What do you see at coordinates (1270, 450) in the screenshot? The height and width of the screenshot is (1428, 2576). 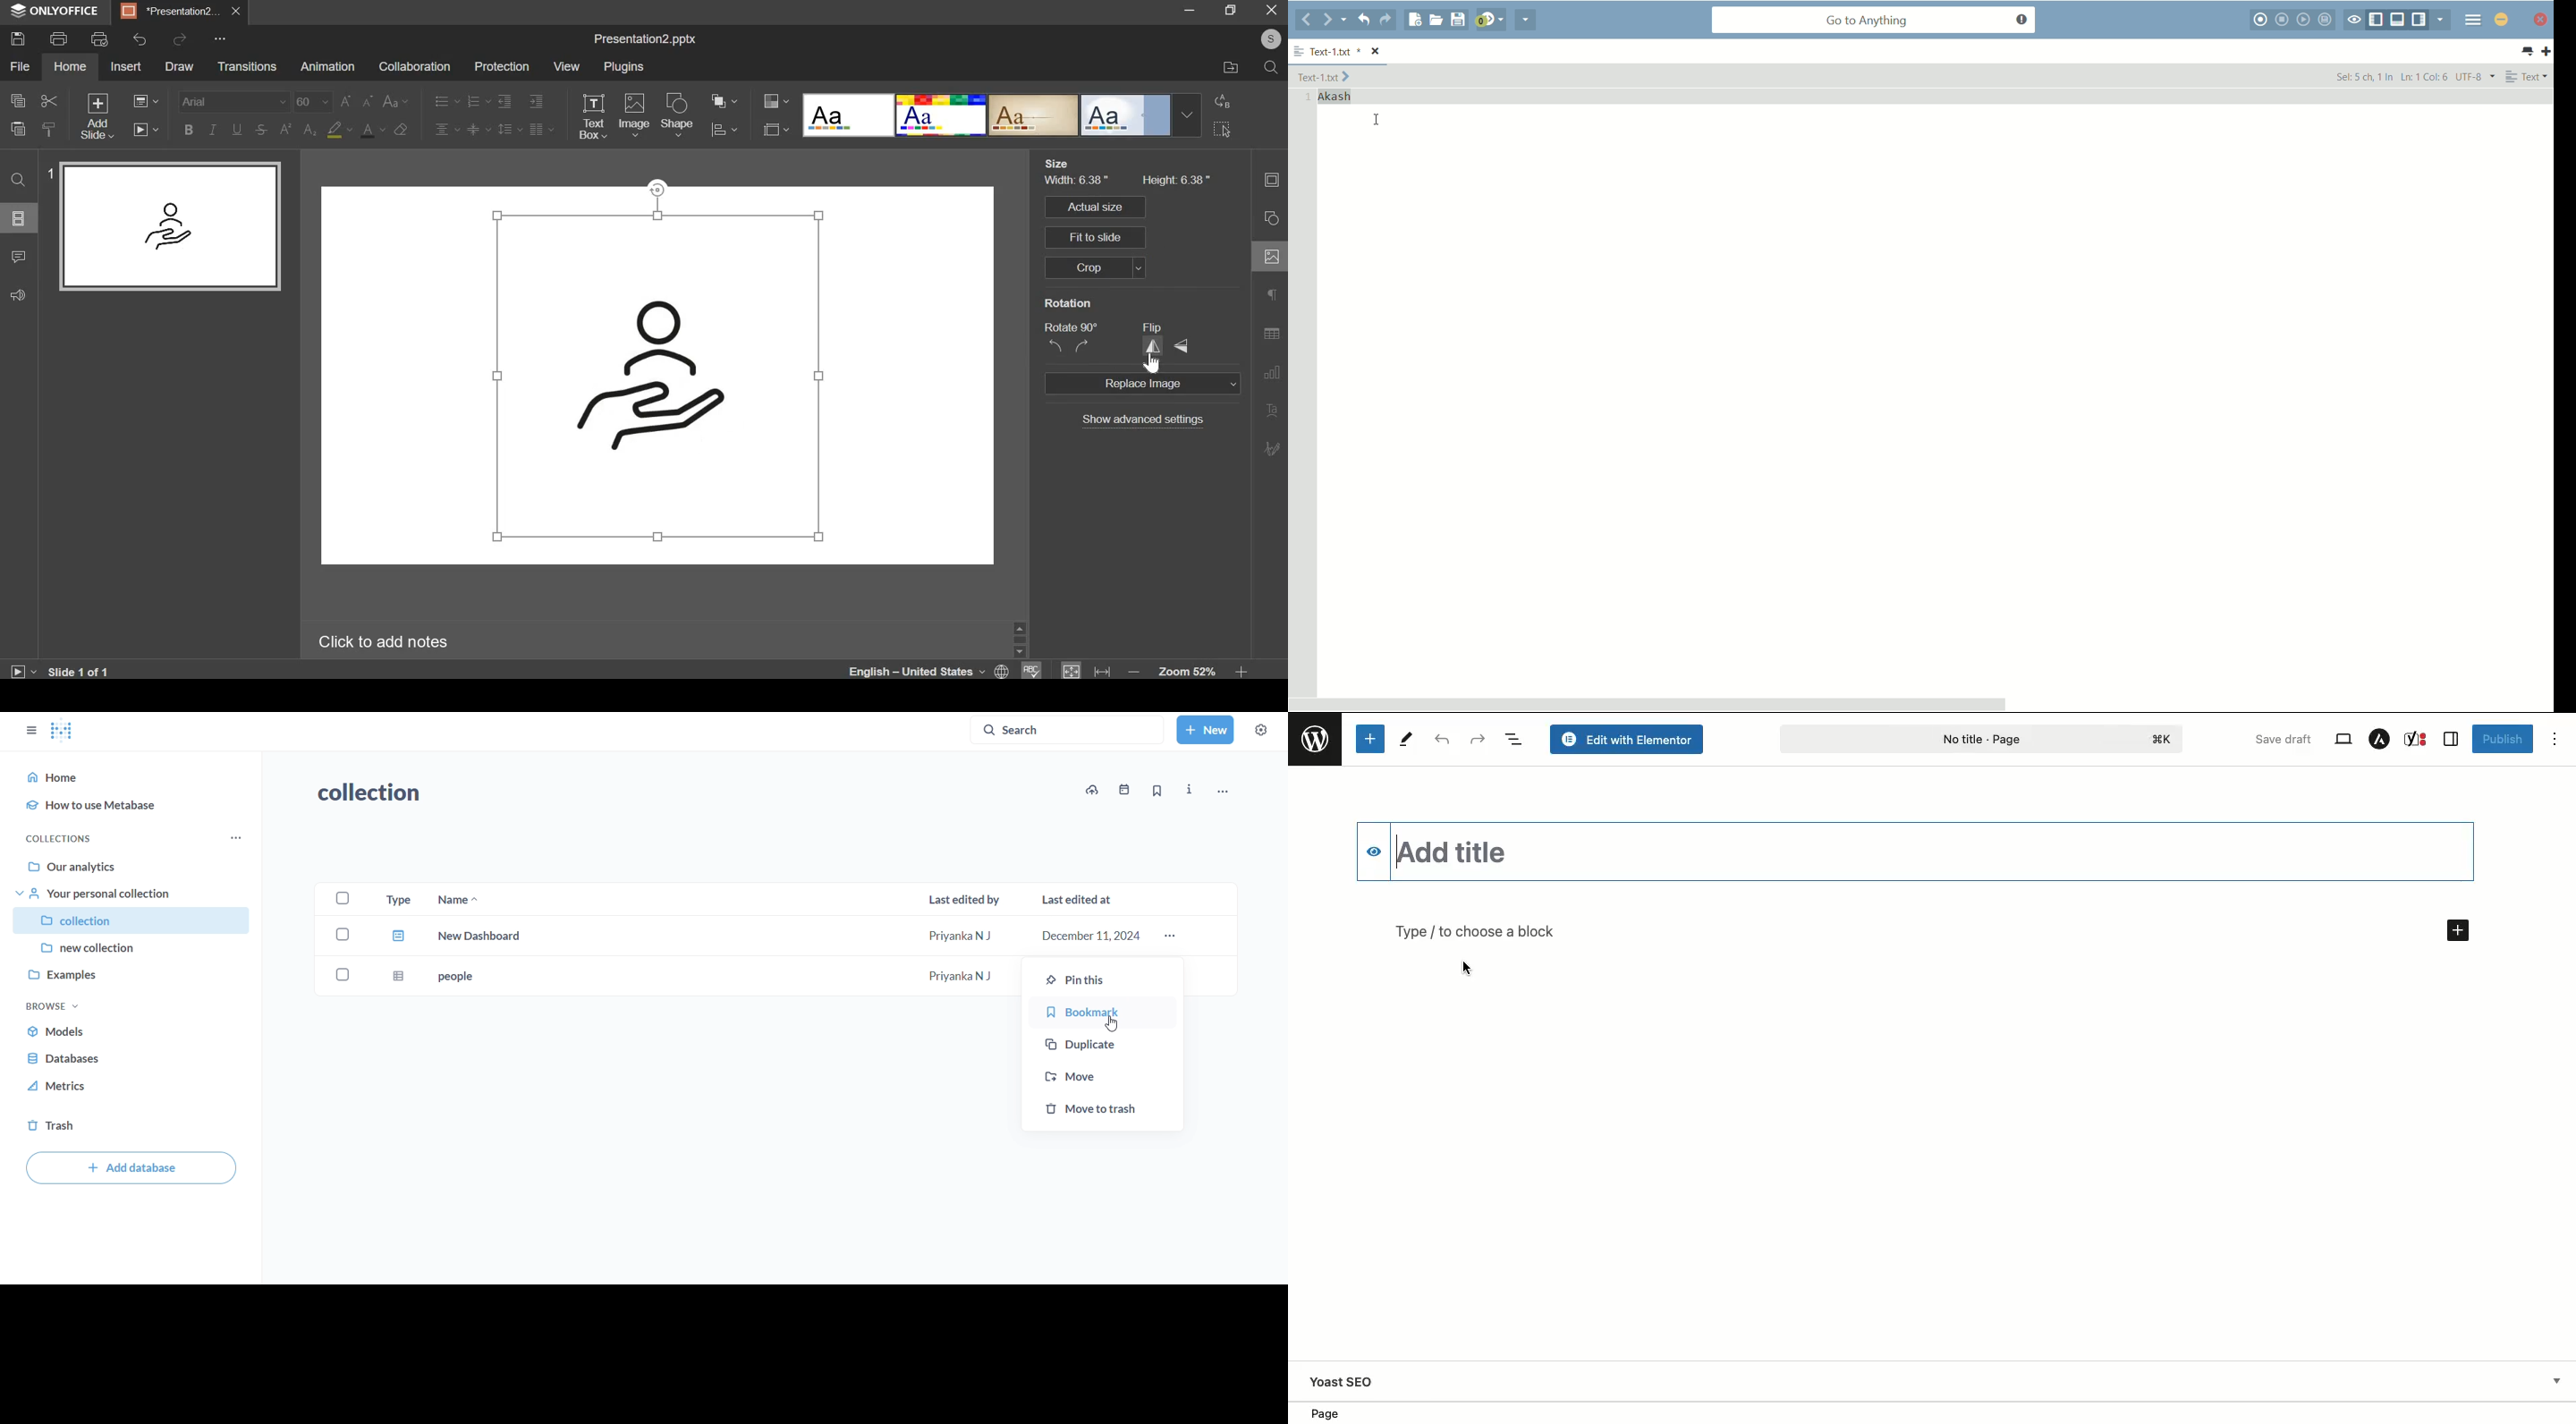 I see `signature` at bounding box center [1270, 450].